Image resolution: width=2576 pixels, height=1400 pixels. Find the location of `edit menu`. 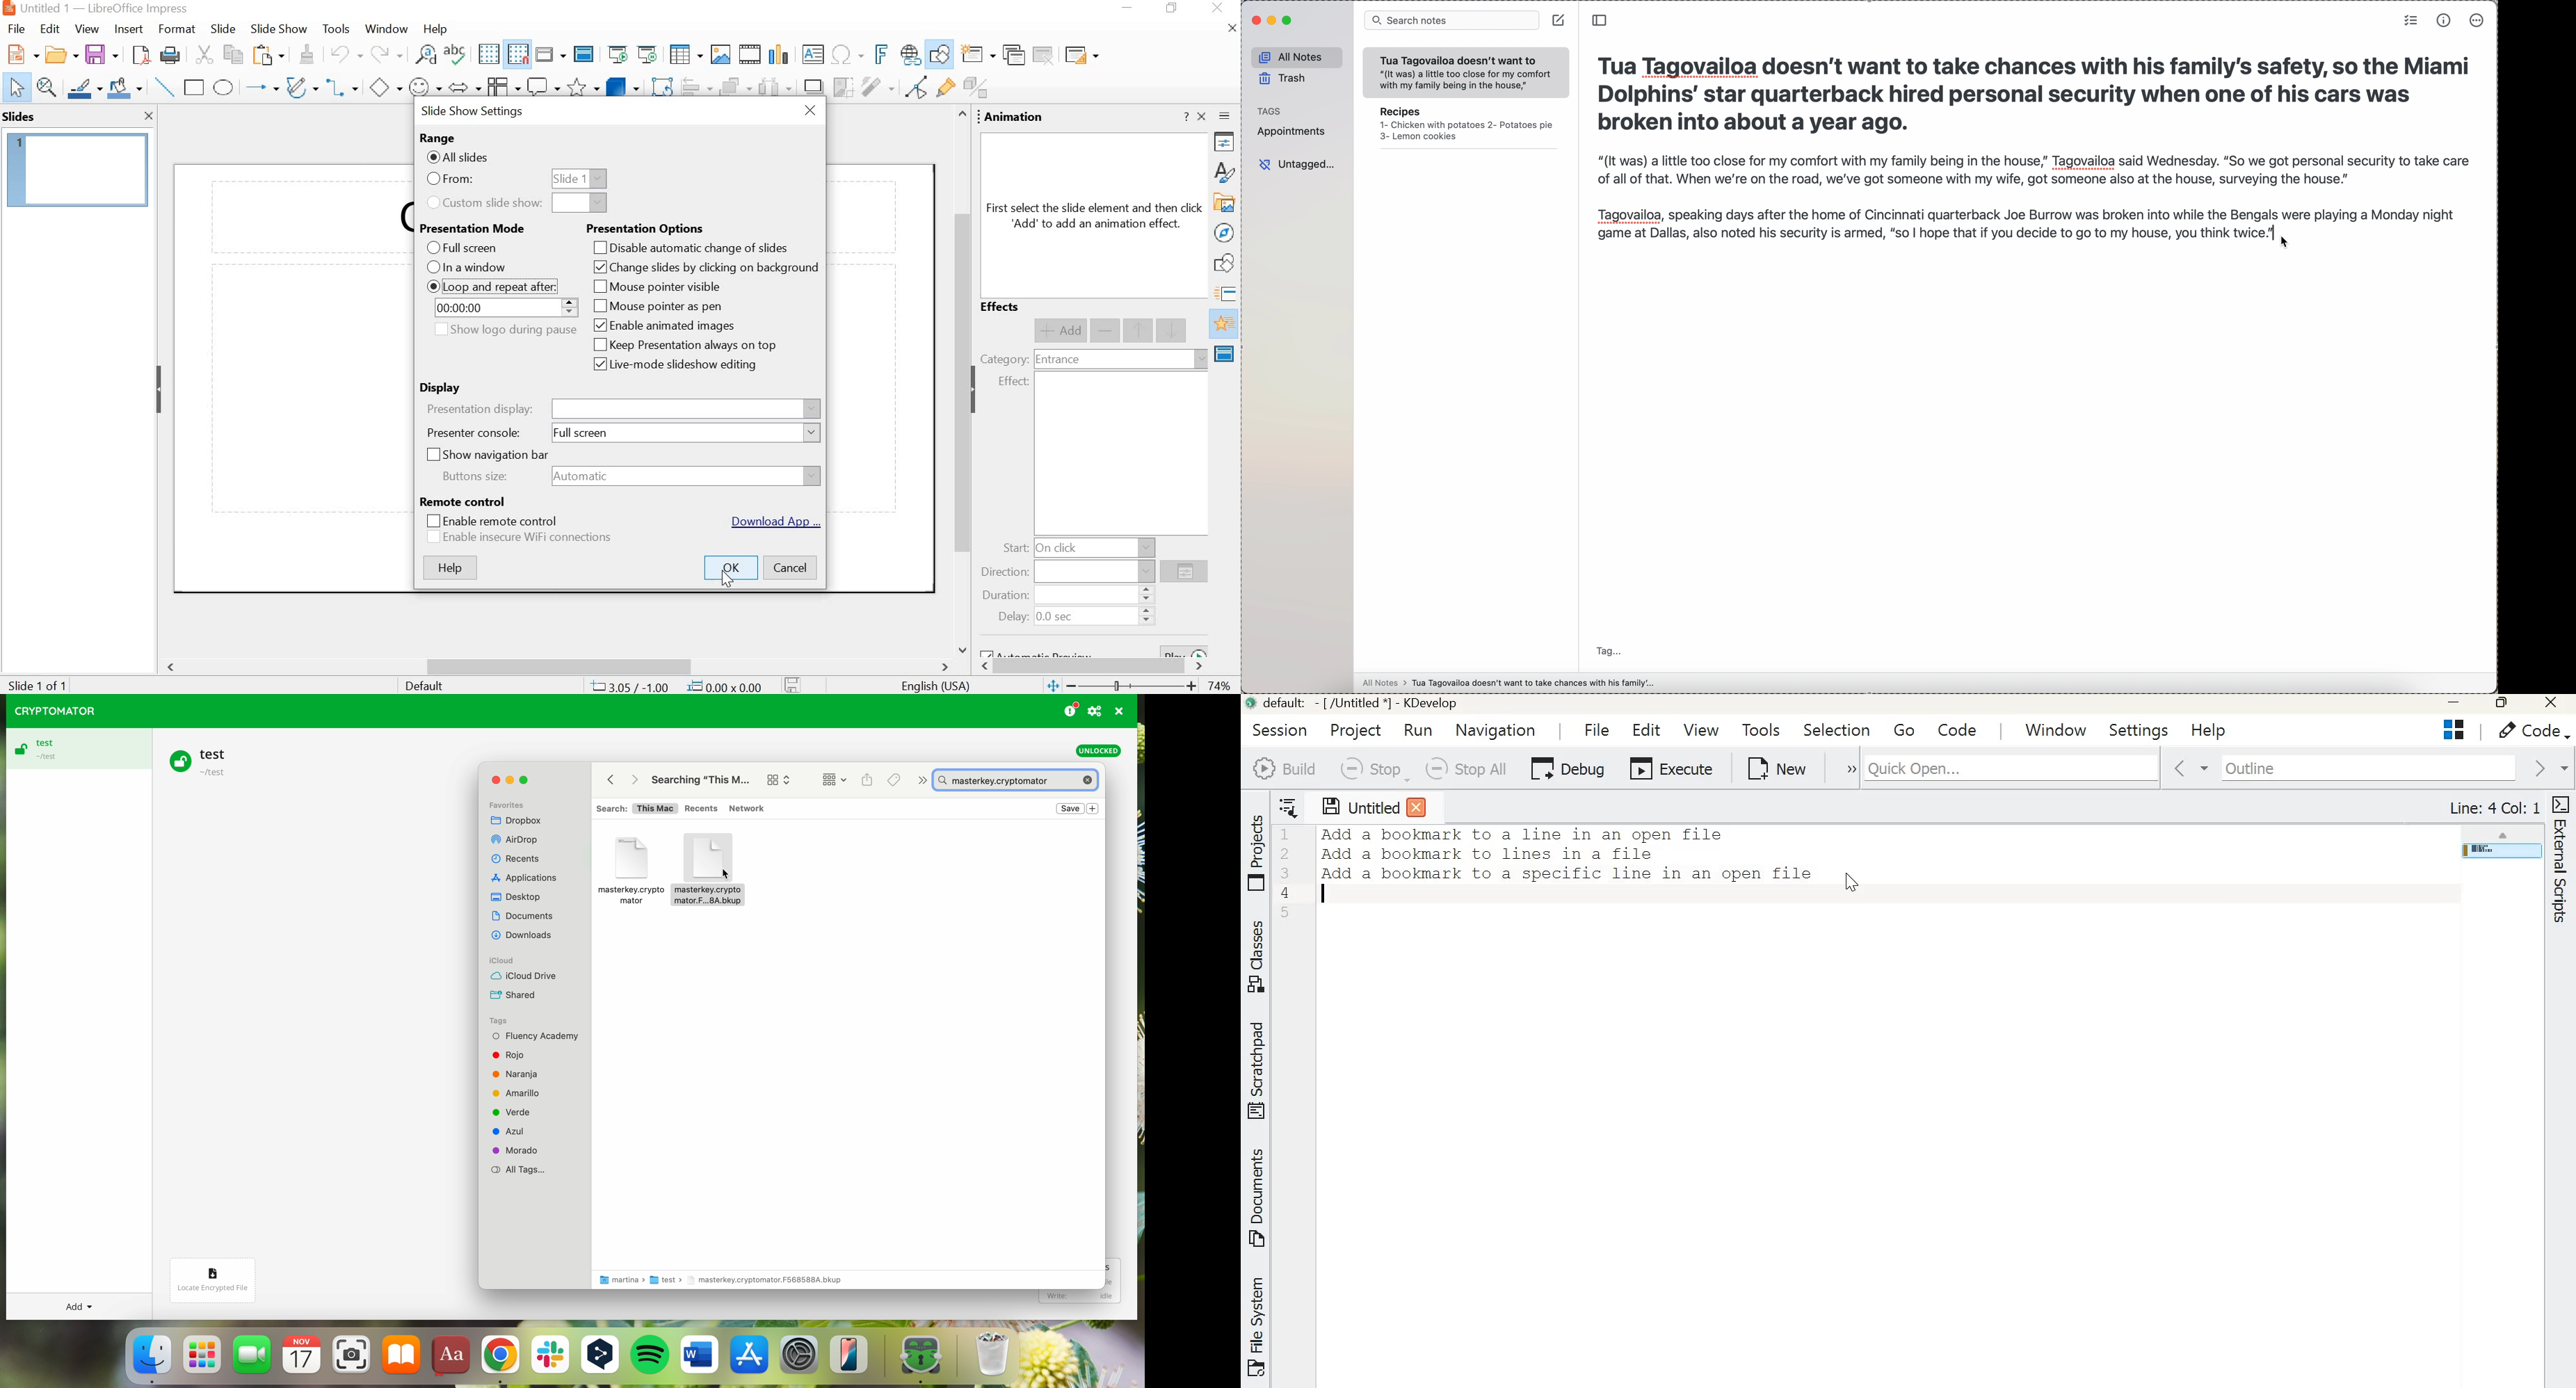

edit menu is located at coordinates (50, 29).